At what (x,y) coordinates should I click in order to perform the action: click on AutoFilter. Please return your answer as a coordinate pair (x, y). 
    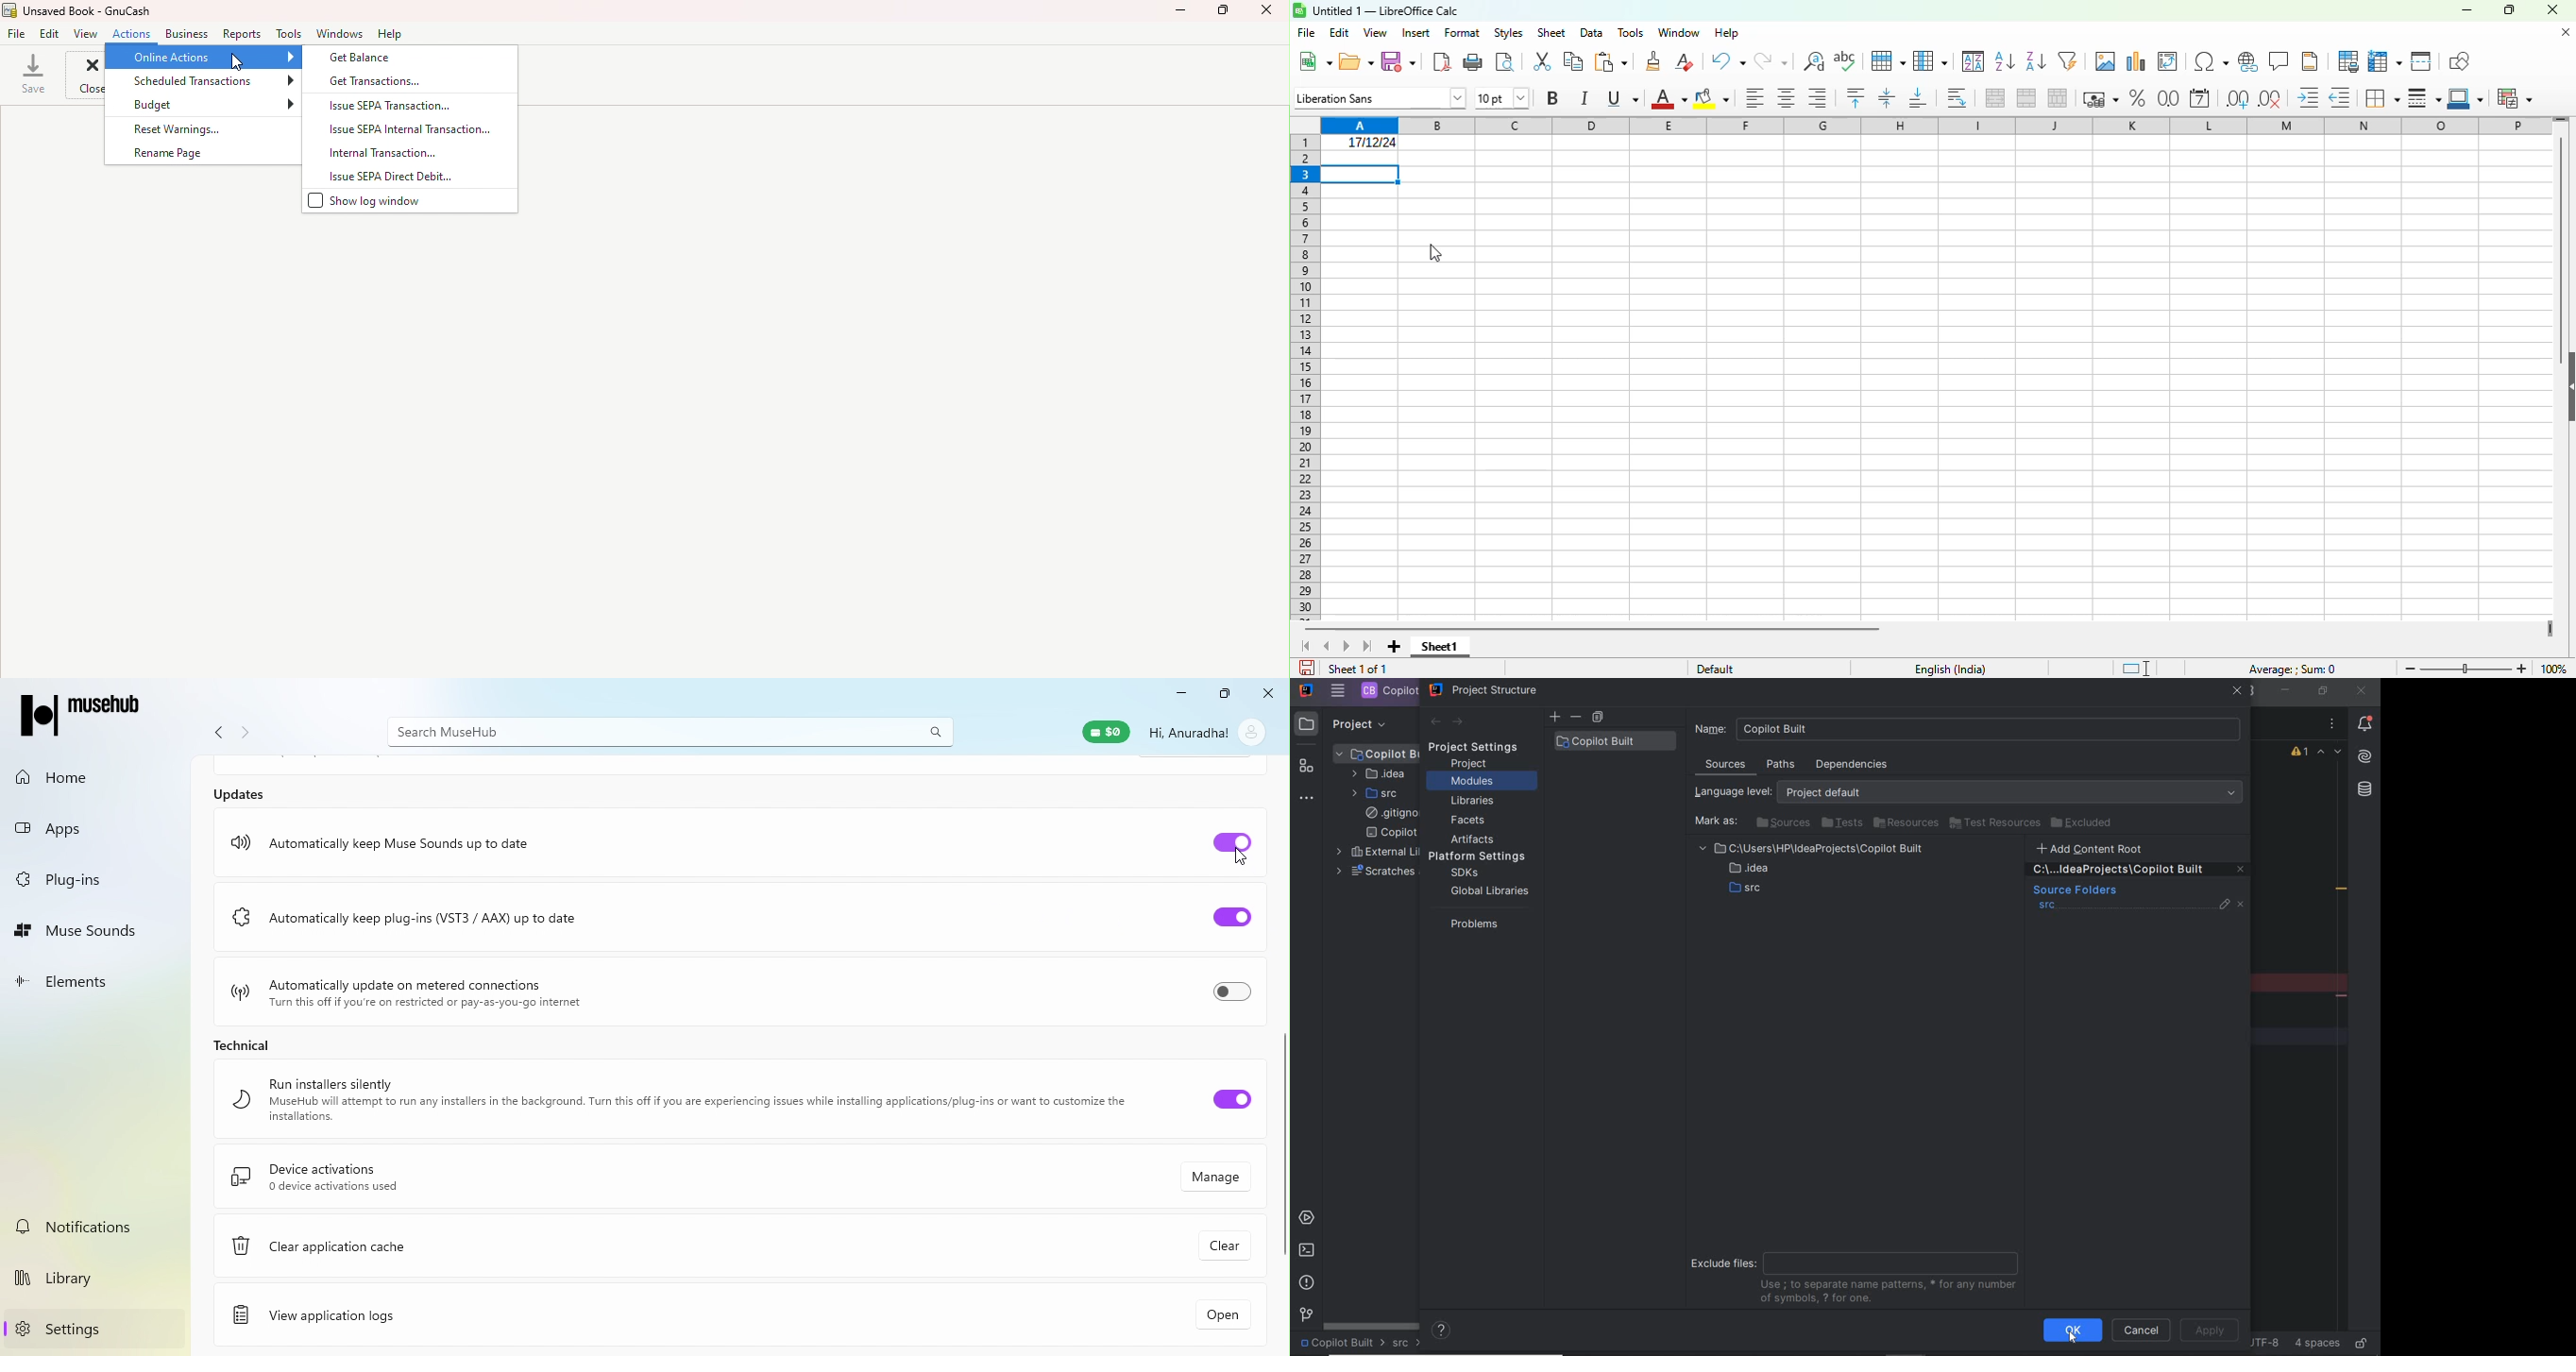
    Looking at the image, I should click on (2068, 60).